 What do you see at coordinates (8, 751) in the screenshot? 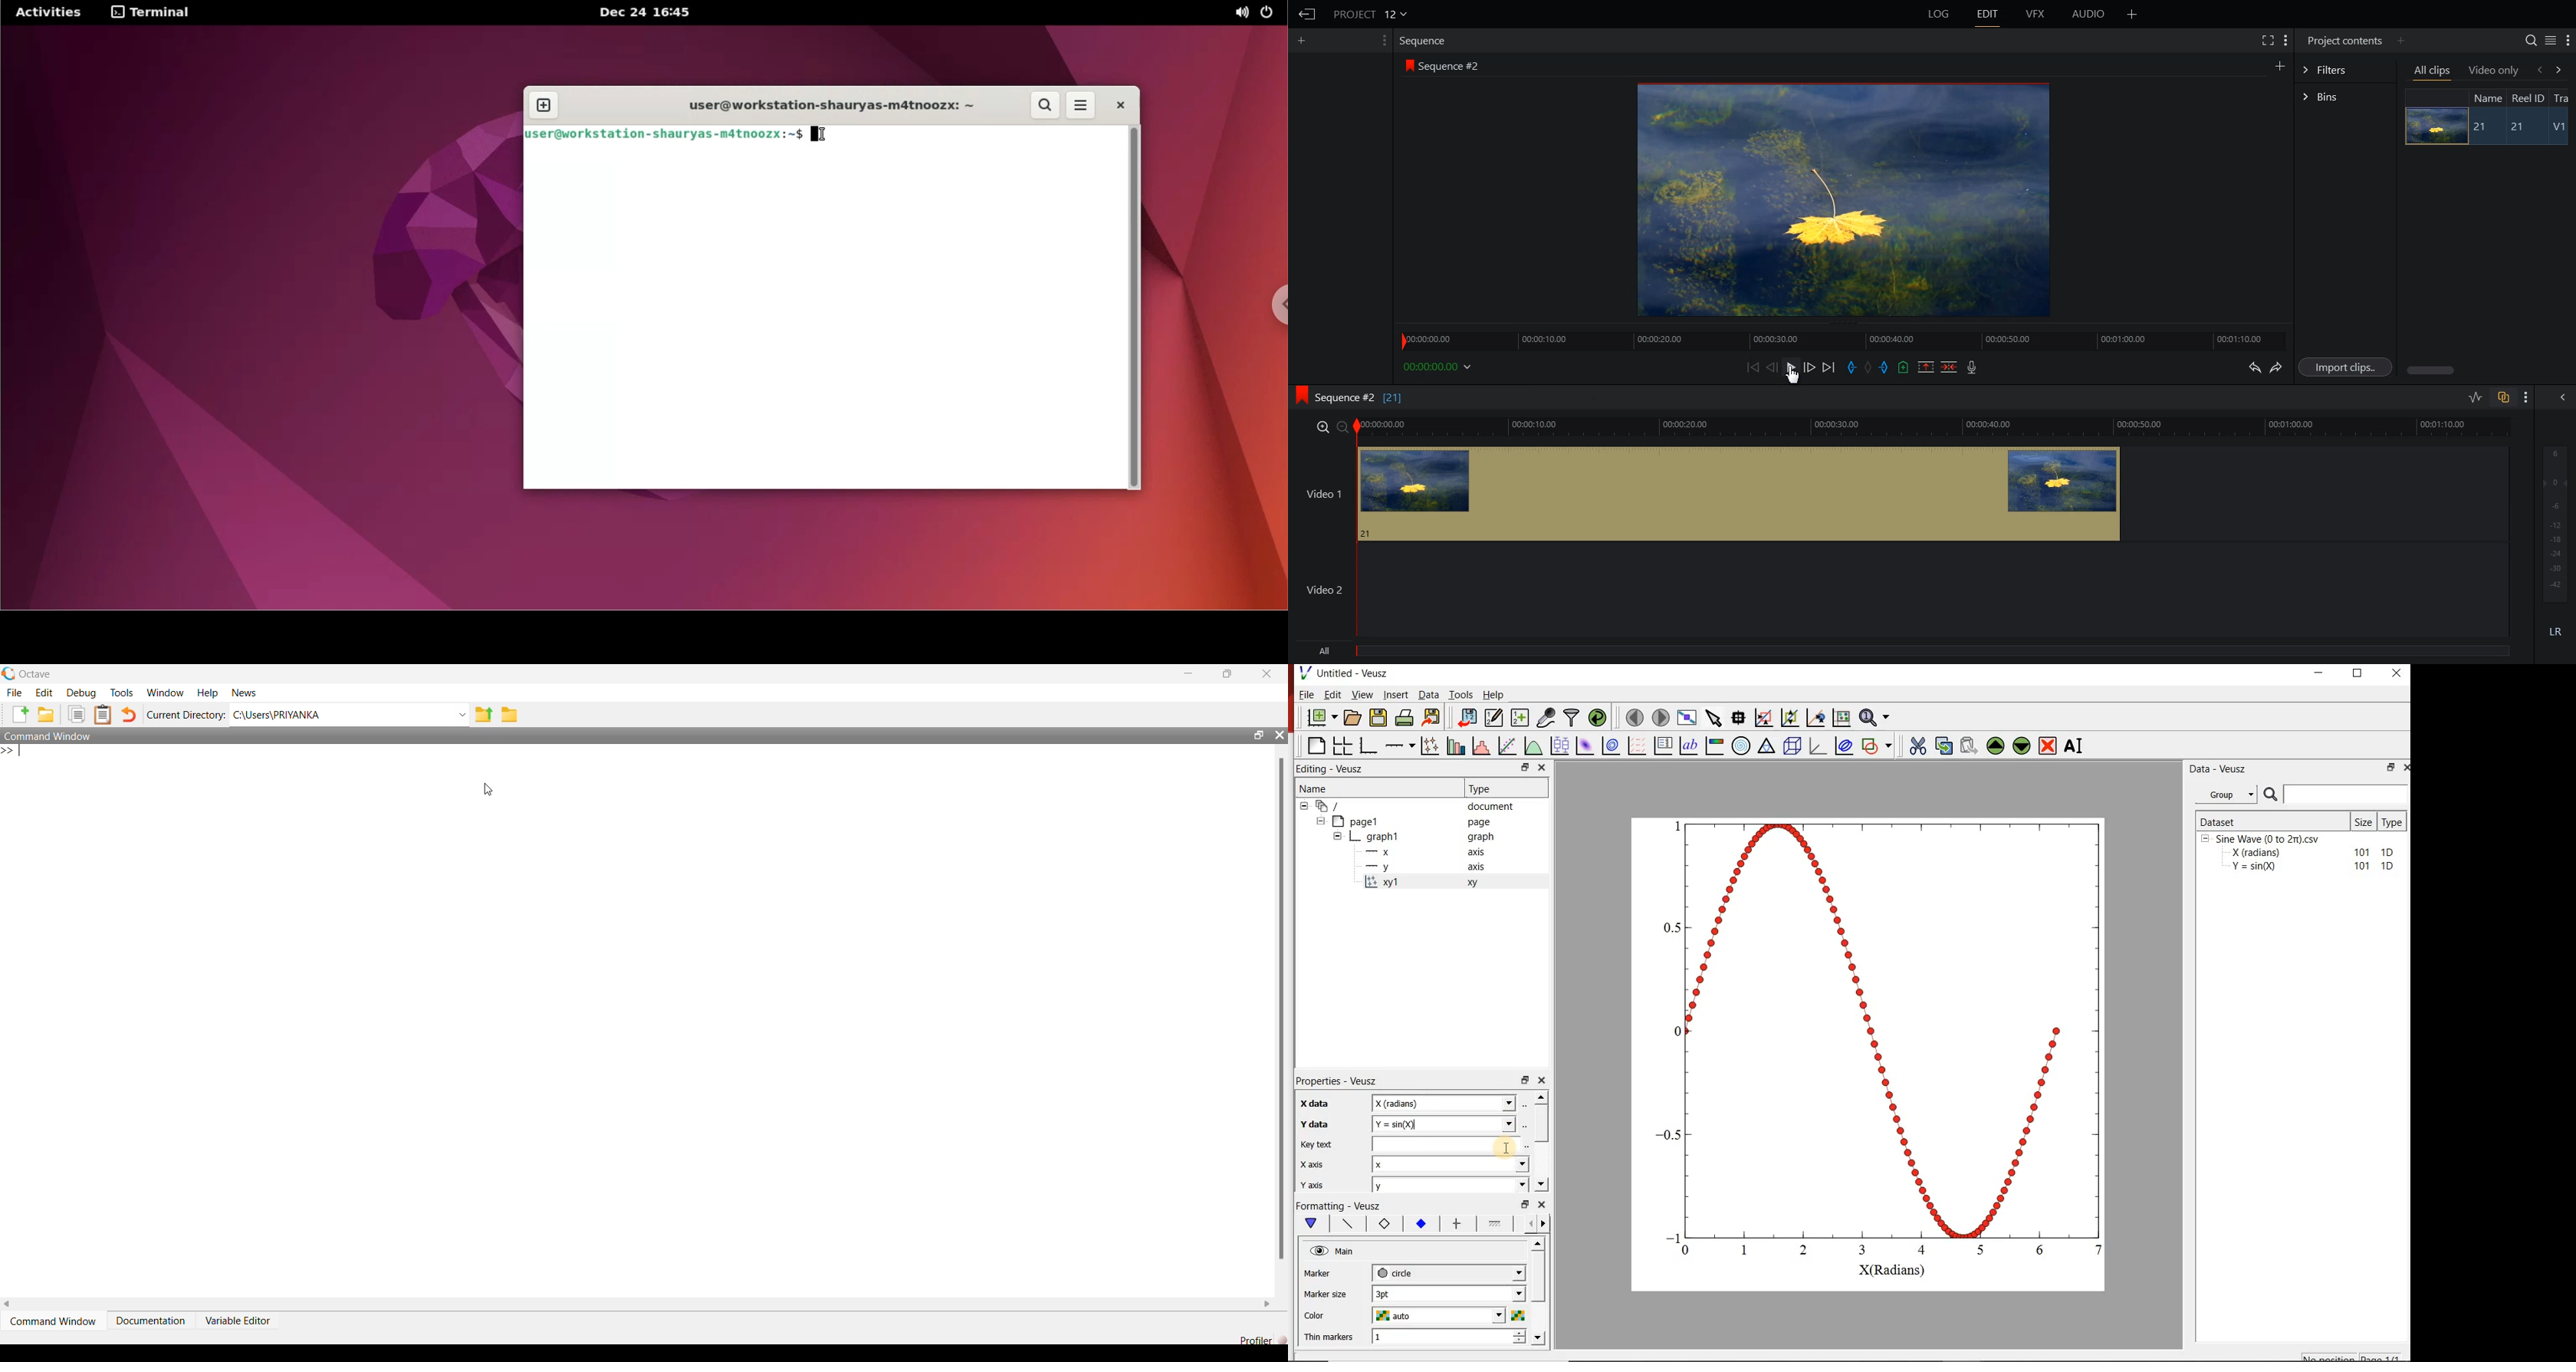
I see `New line` at bounding box center [8, 751].